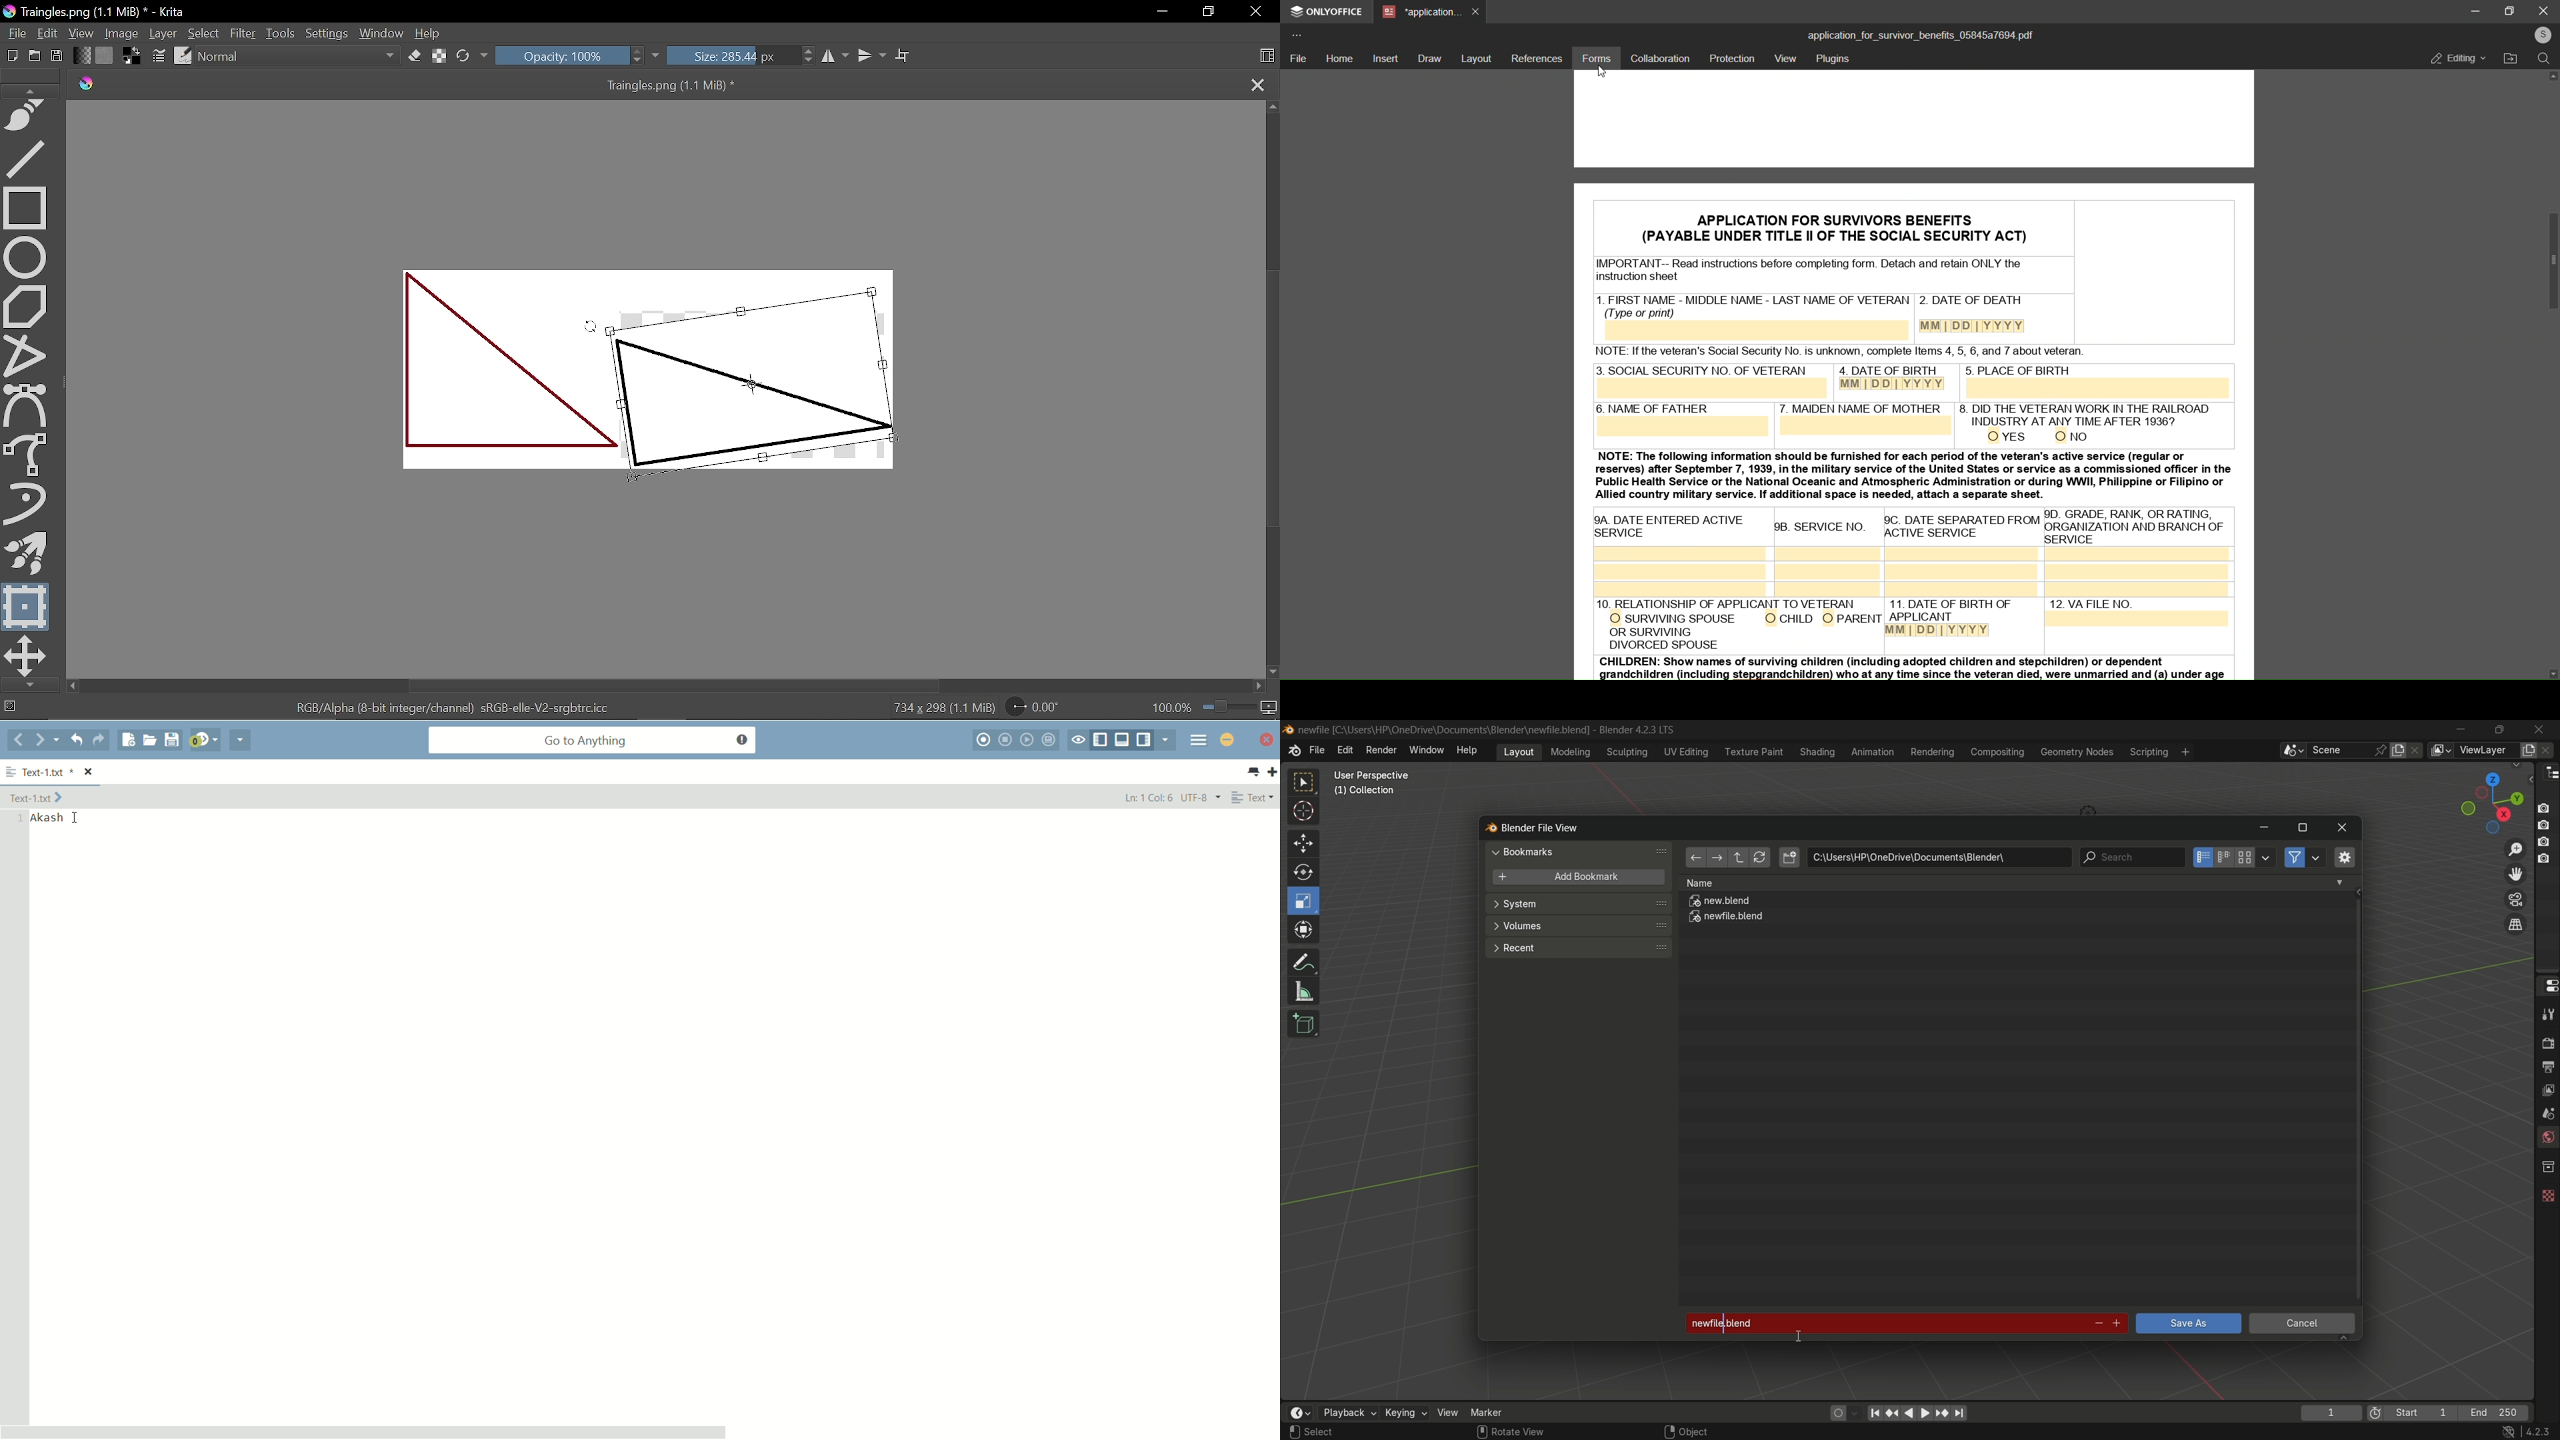 The height and width of the screenshot is (1456, 2576). What do you see at coordinates (203, 33) in the screenshot?
I see `Select` at bounding box center [203, 33].